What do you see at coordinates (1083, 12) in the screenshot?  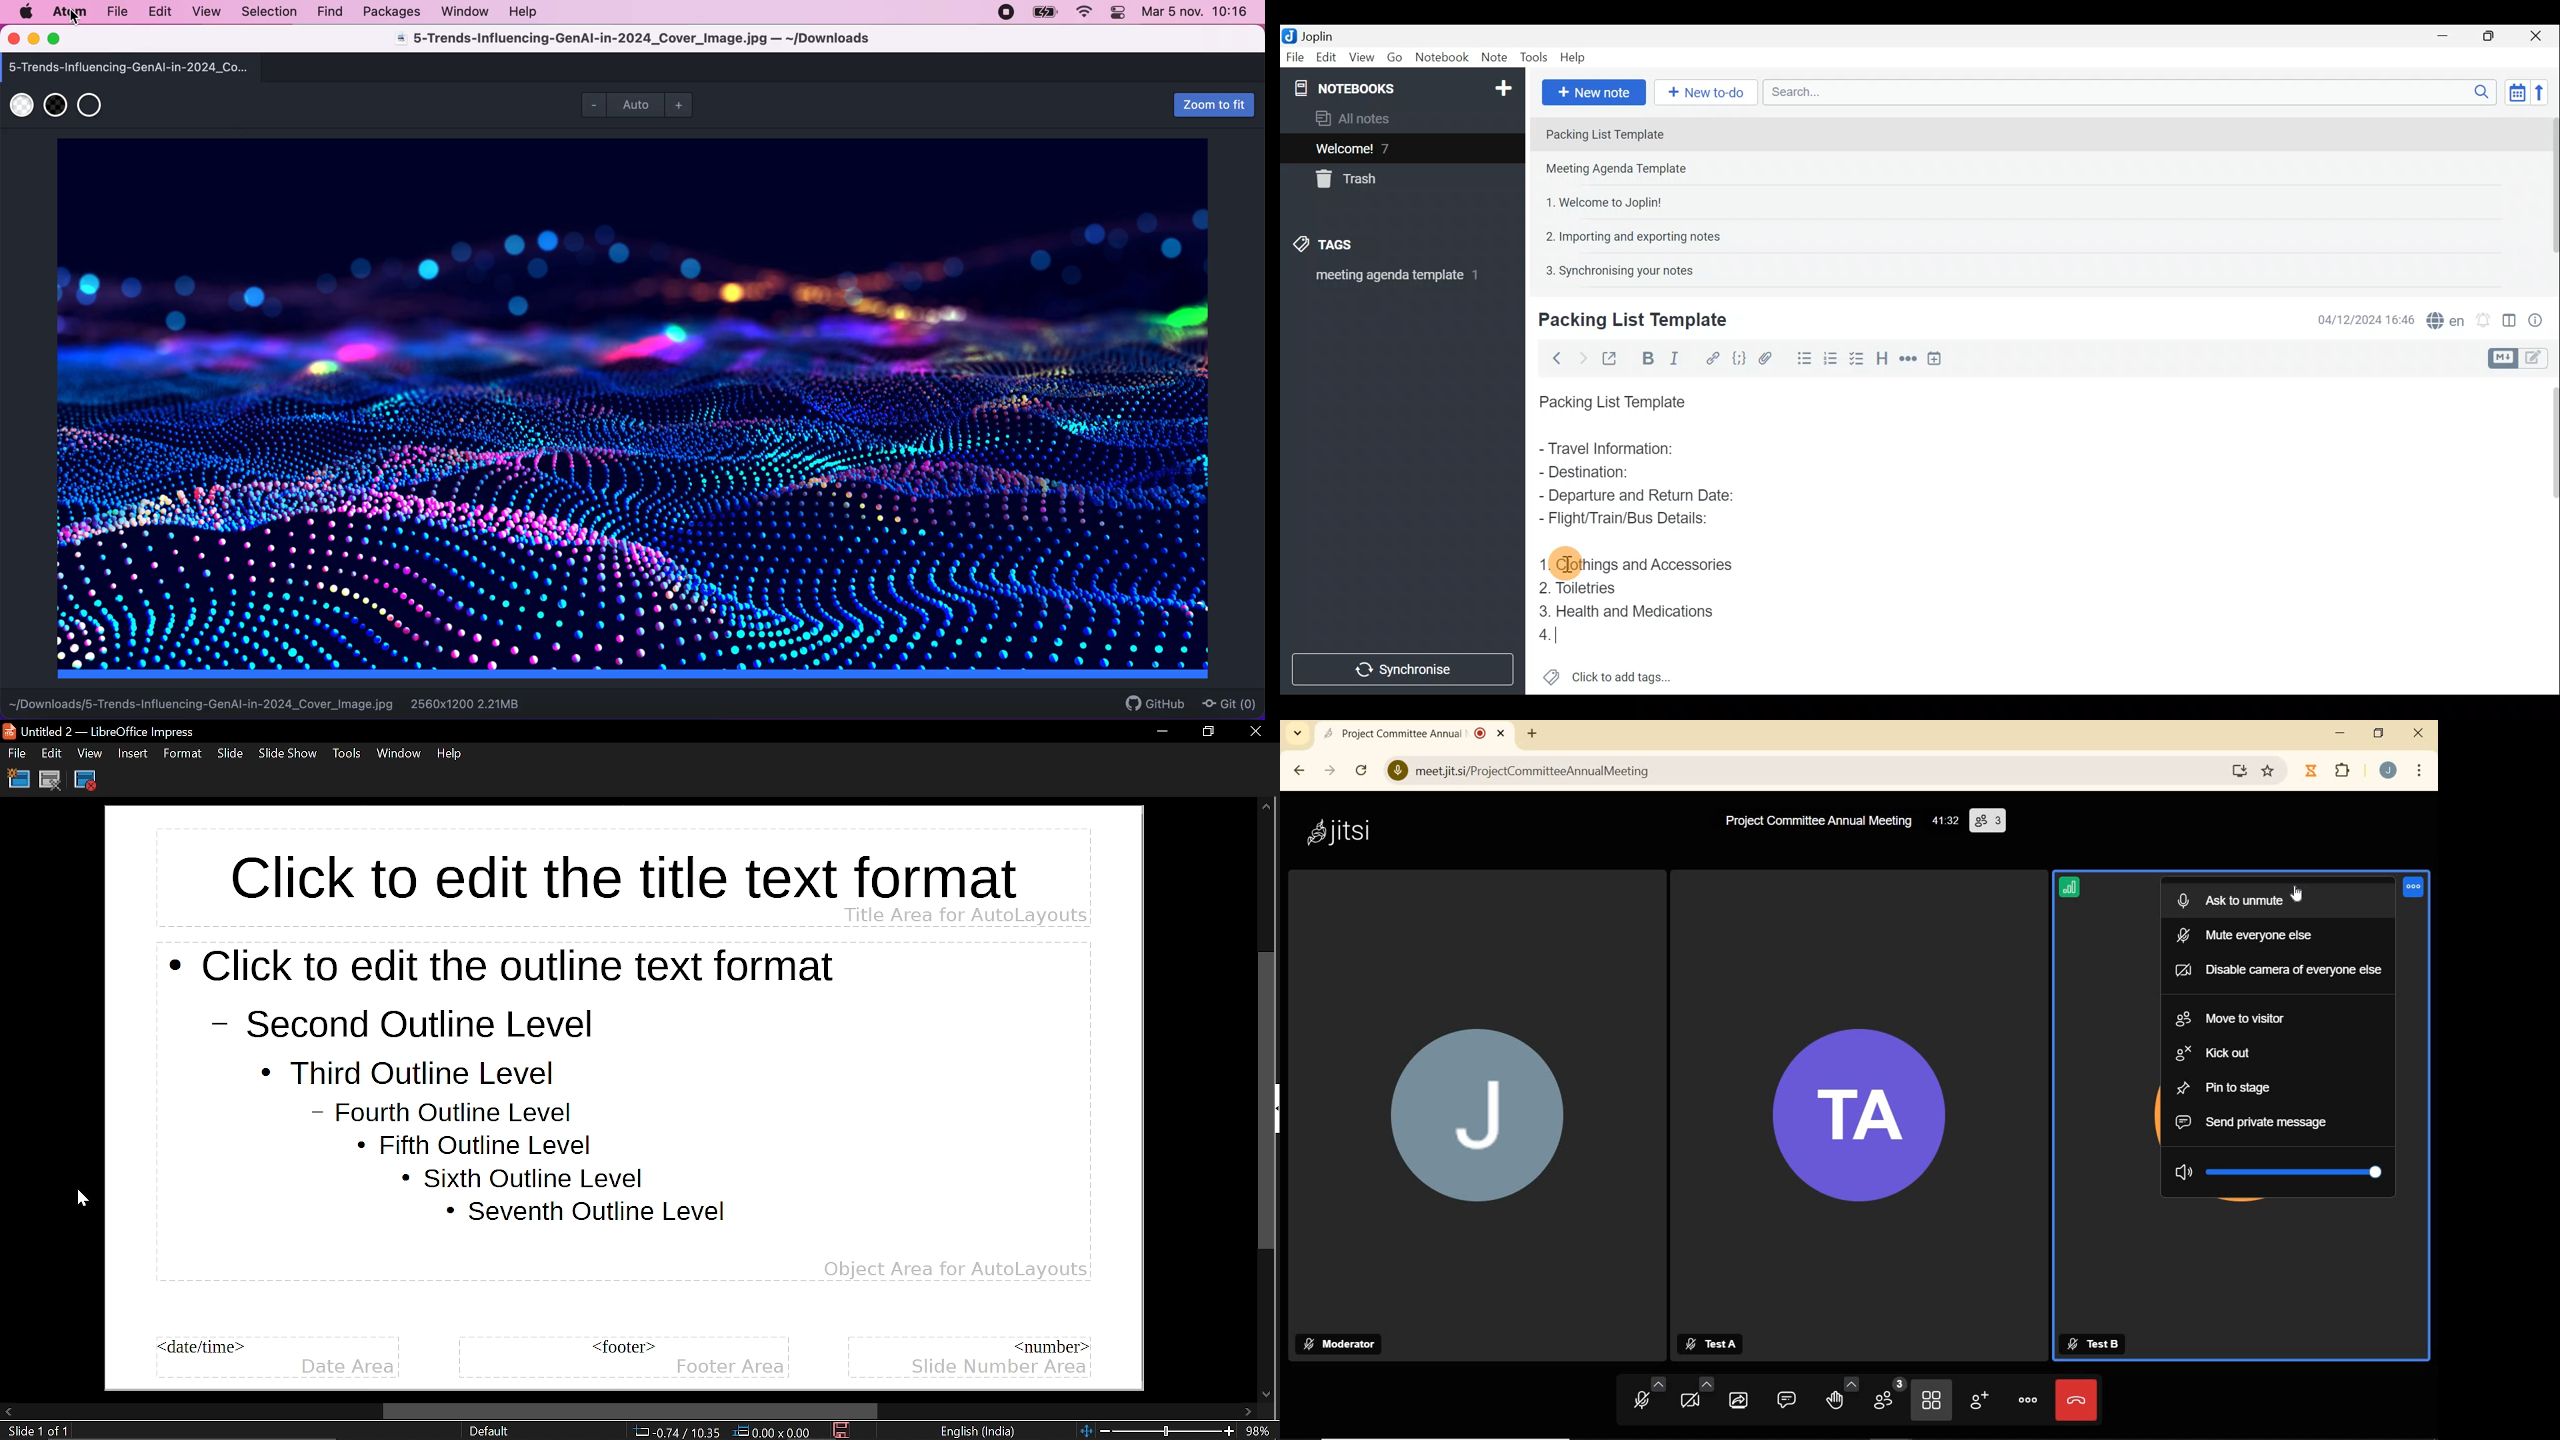 I see `wifi` at bounding box center [1083, 12].